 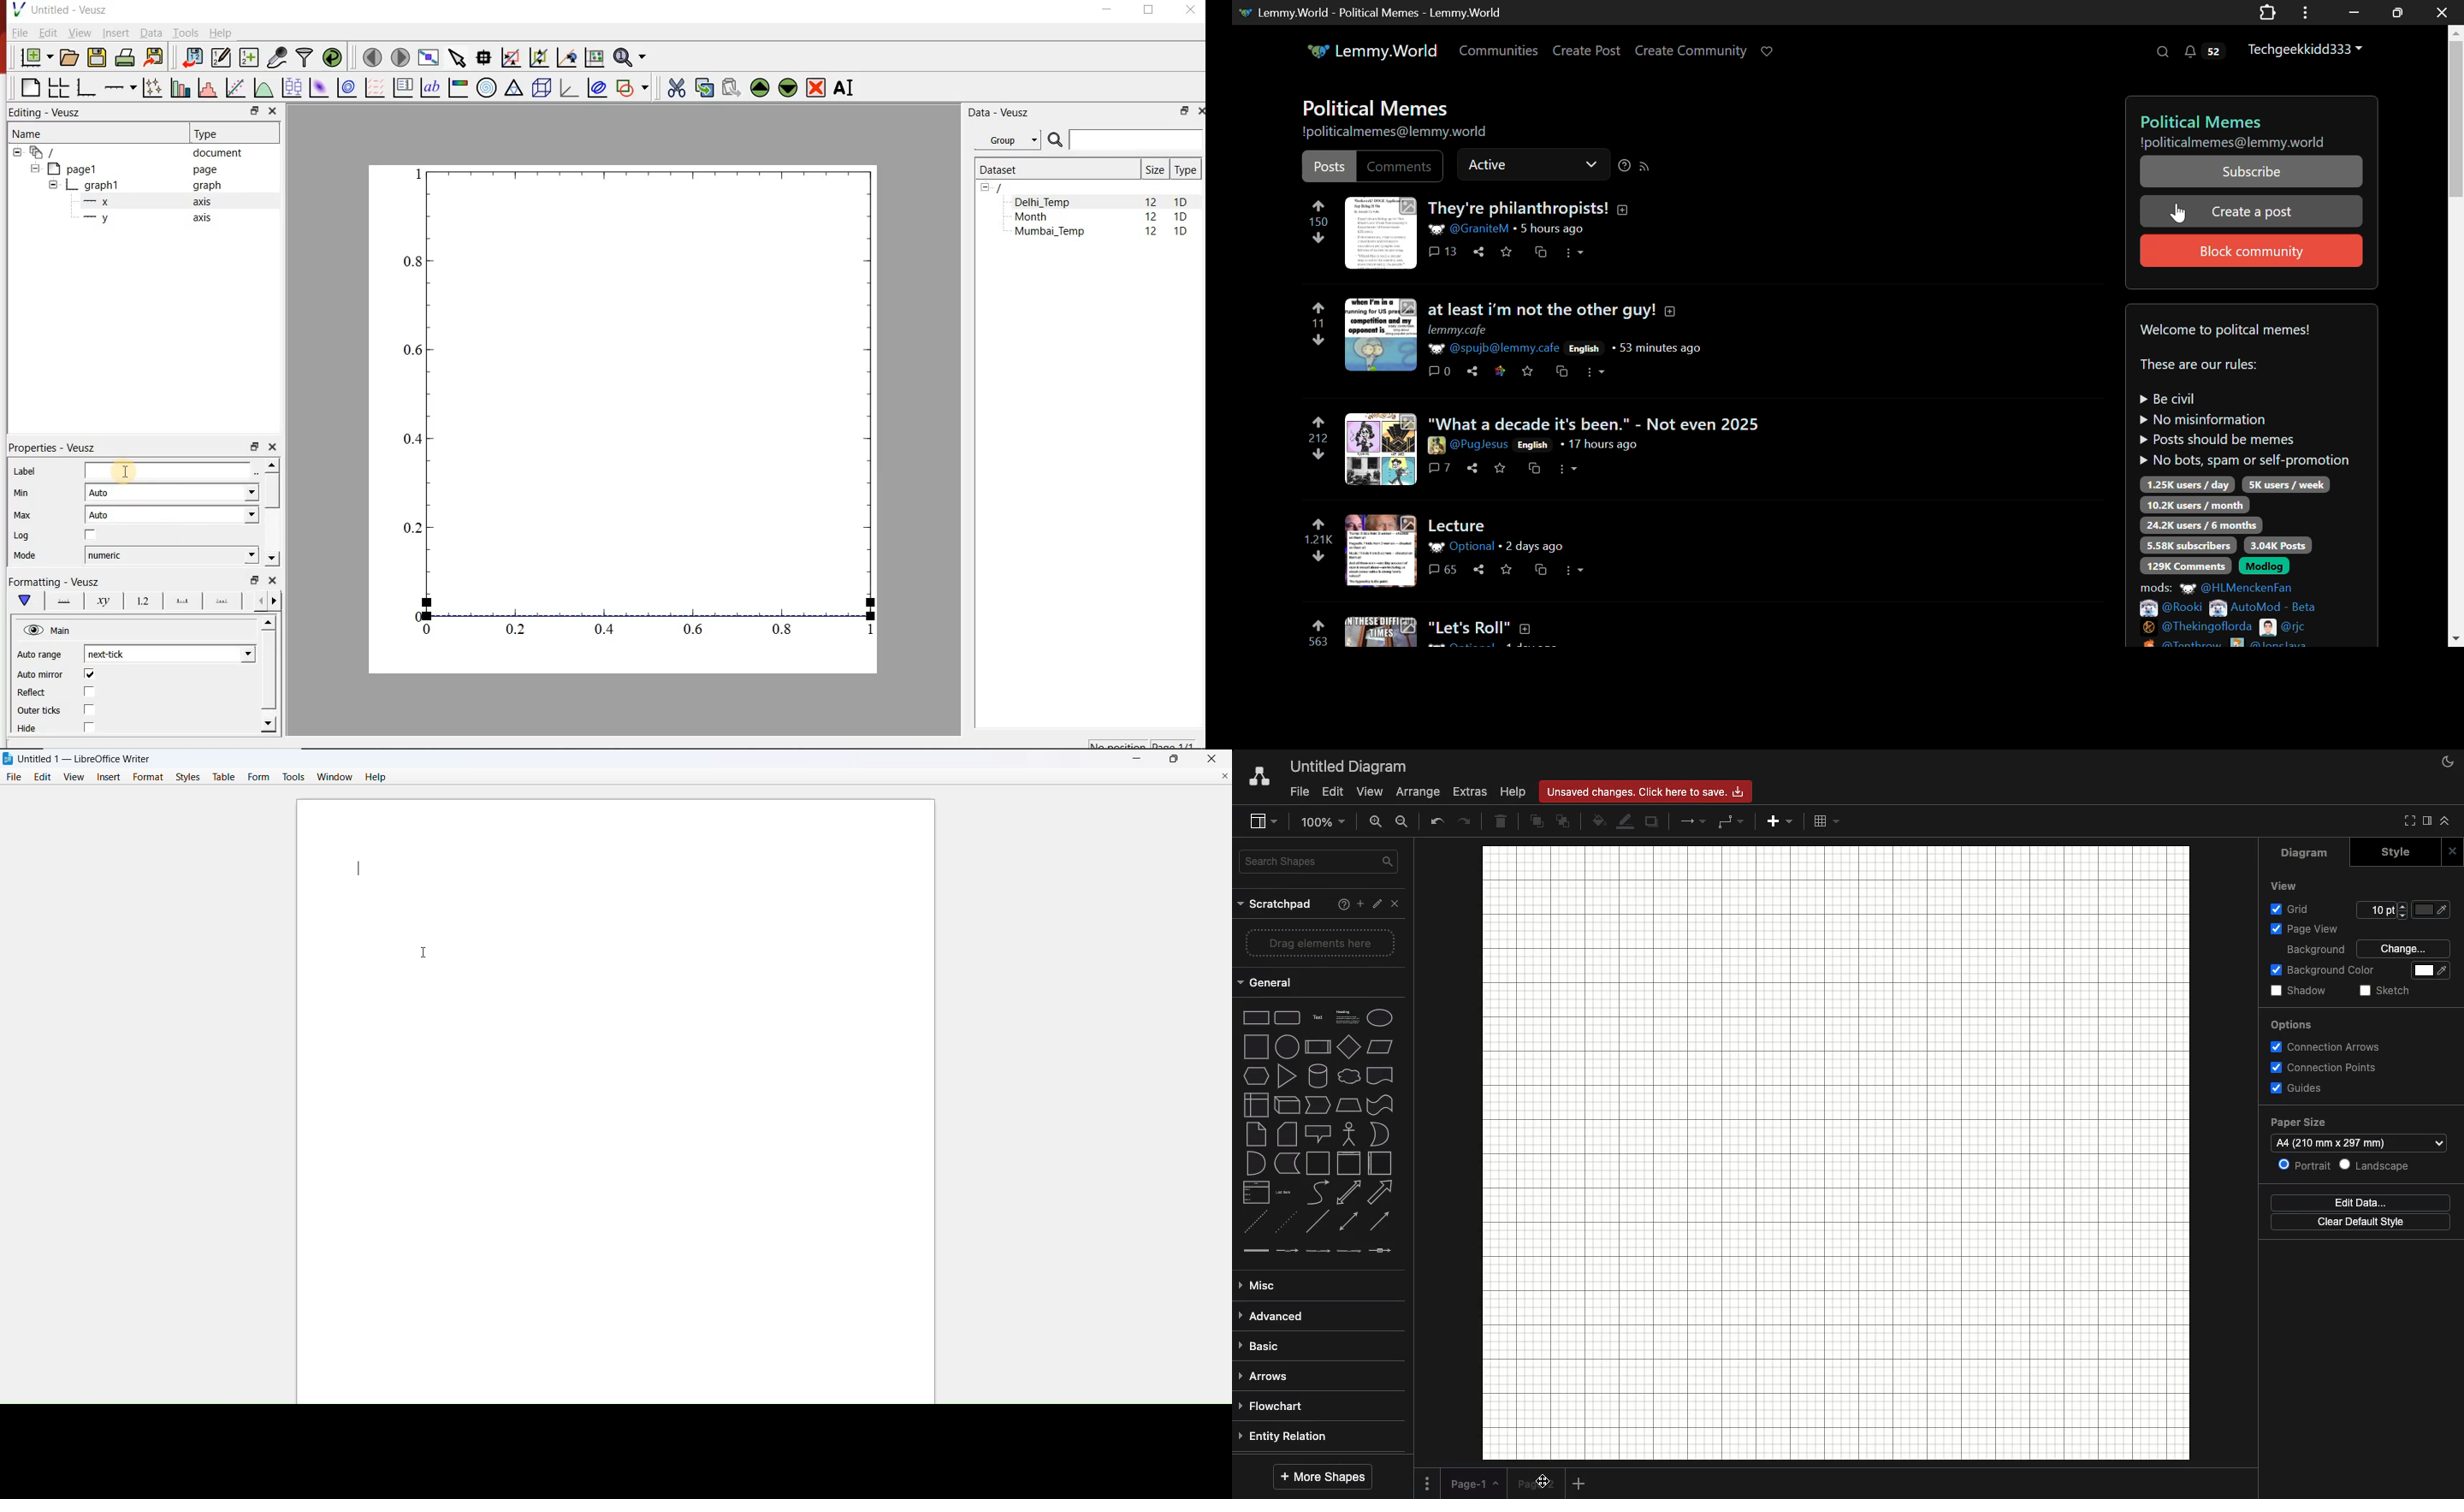 I want to click on Diagram, so click(x=2306, y=855).